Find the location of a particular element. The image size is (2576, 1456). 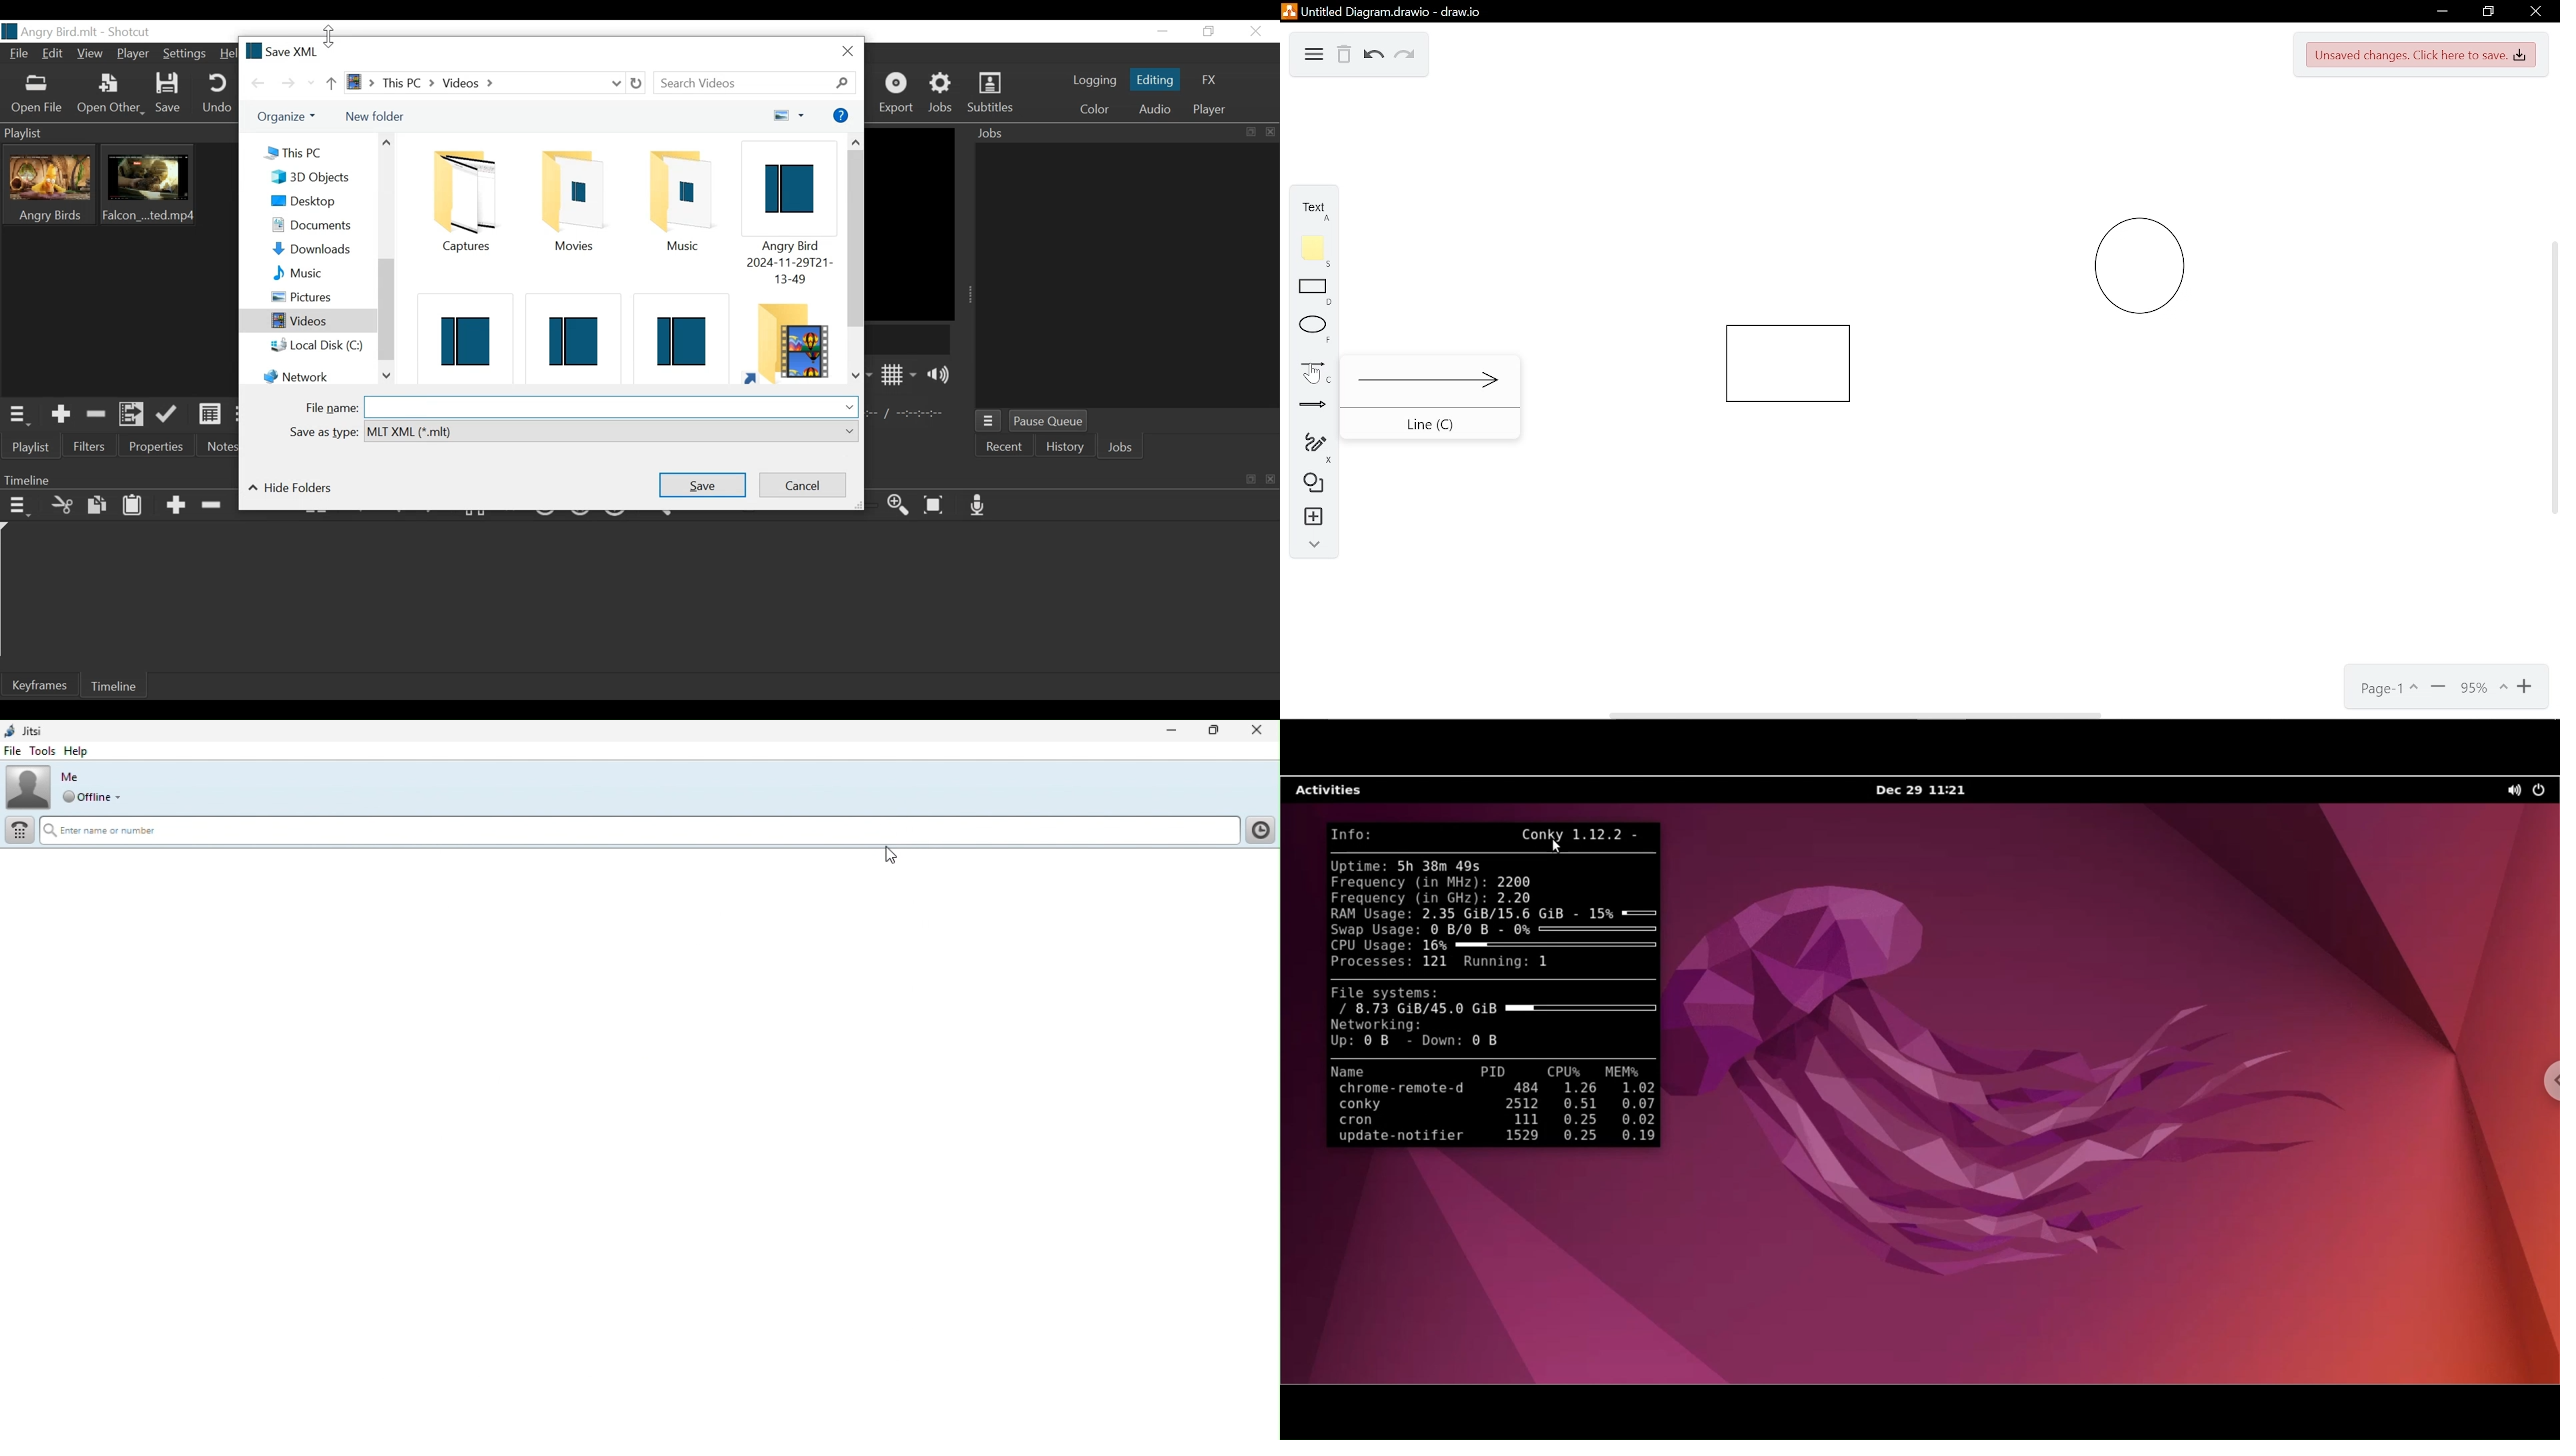

Shotcut File is located at coordinates (463, 333).